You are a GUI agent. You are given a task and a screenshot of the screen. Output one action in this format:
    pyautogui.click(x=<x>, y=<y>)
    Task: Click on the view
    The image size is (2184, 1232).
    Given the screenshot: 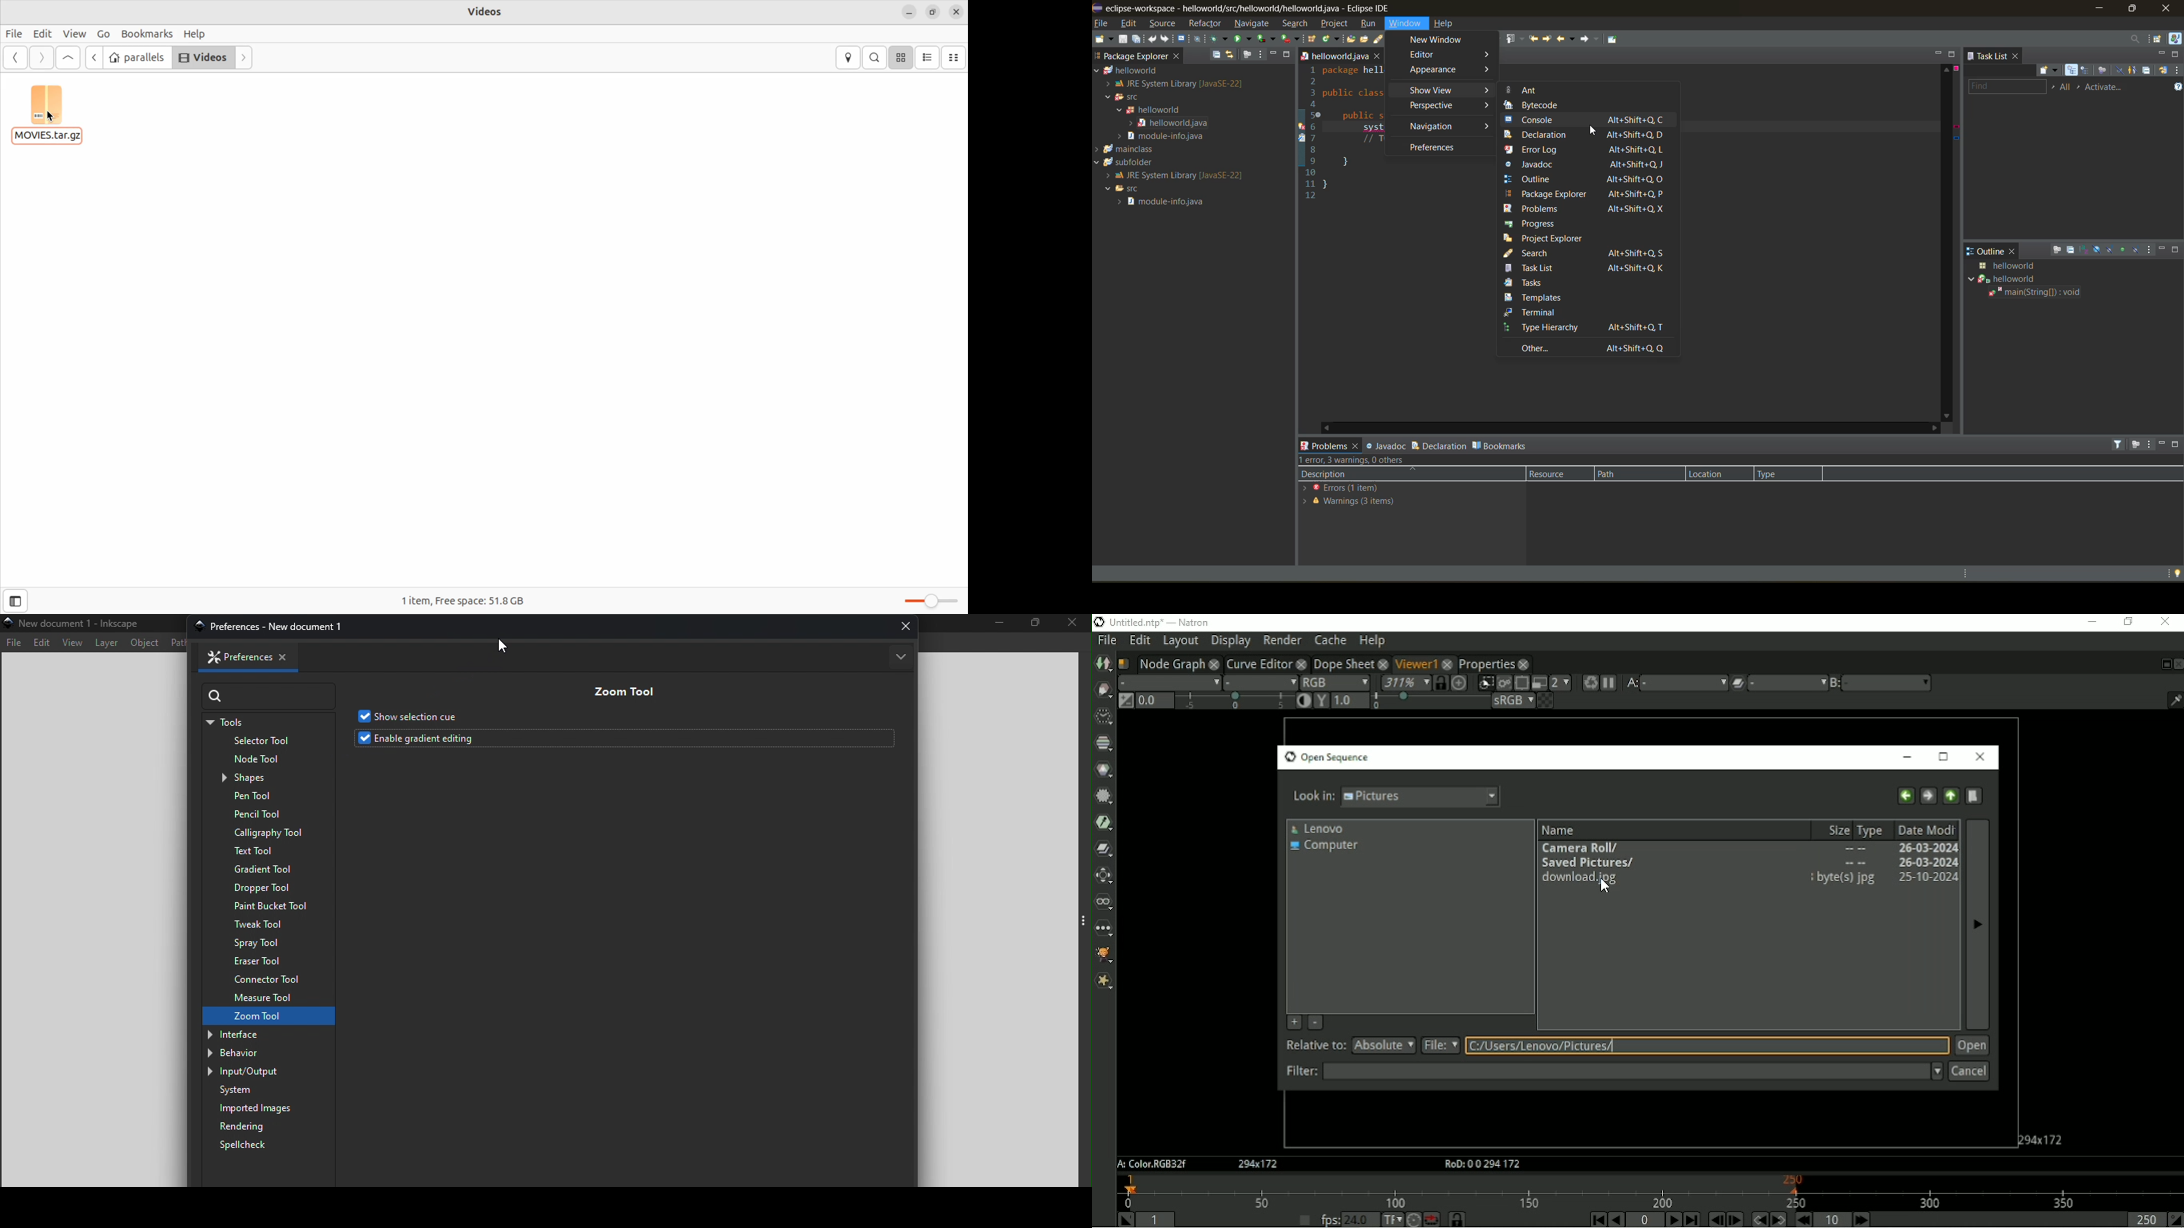 What is the action you would take?
    pyautogui.click(x=73, y=34)
    